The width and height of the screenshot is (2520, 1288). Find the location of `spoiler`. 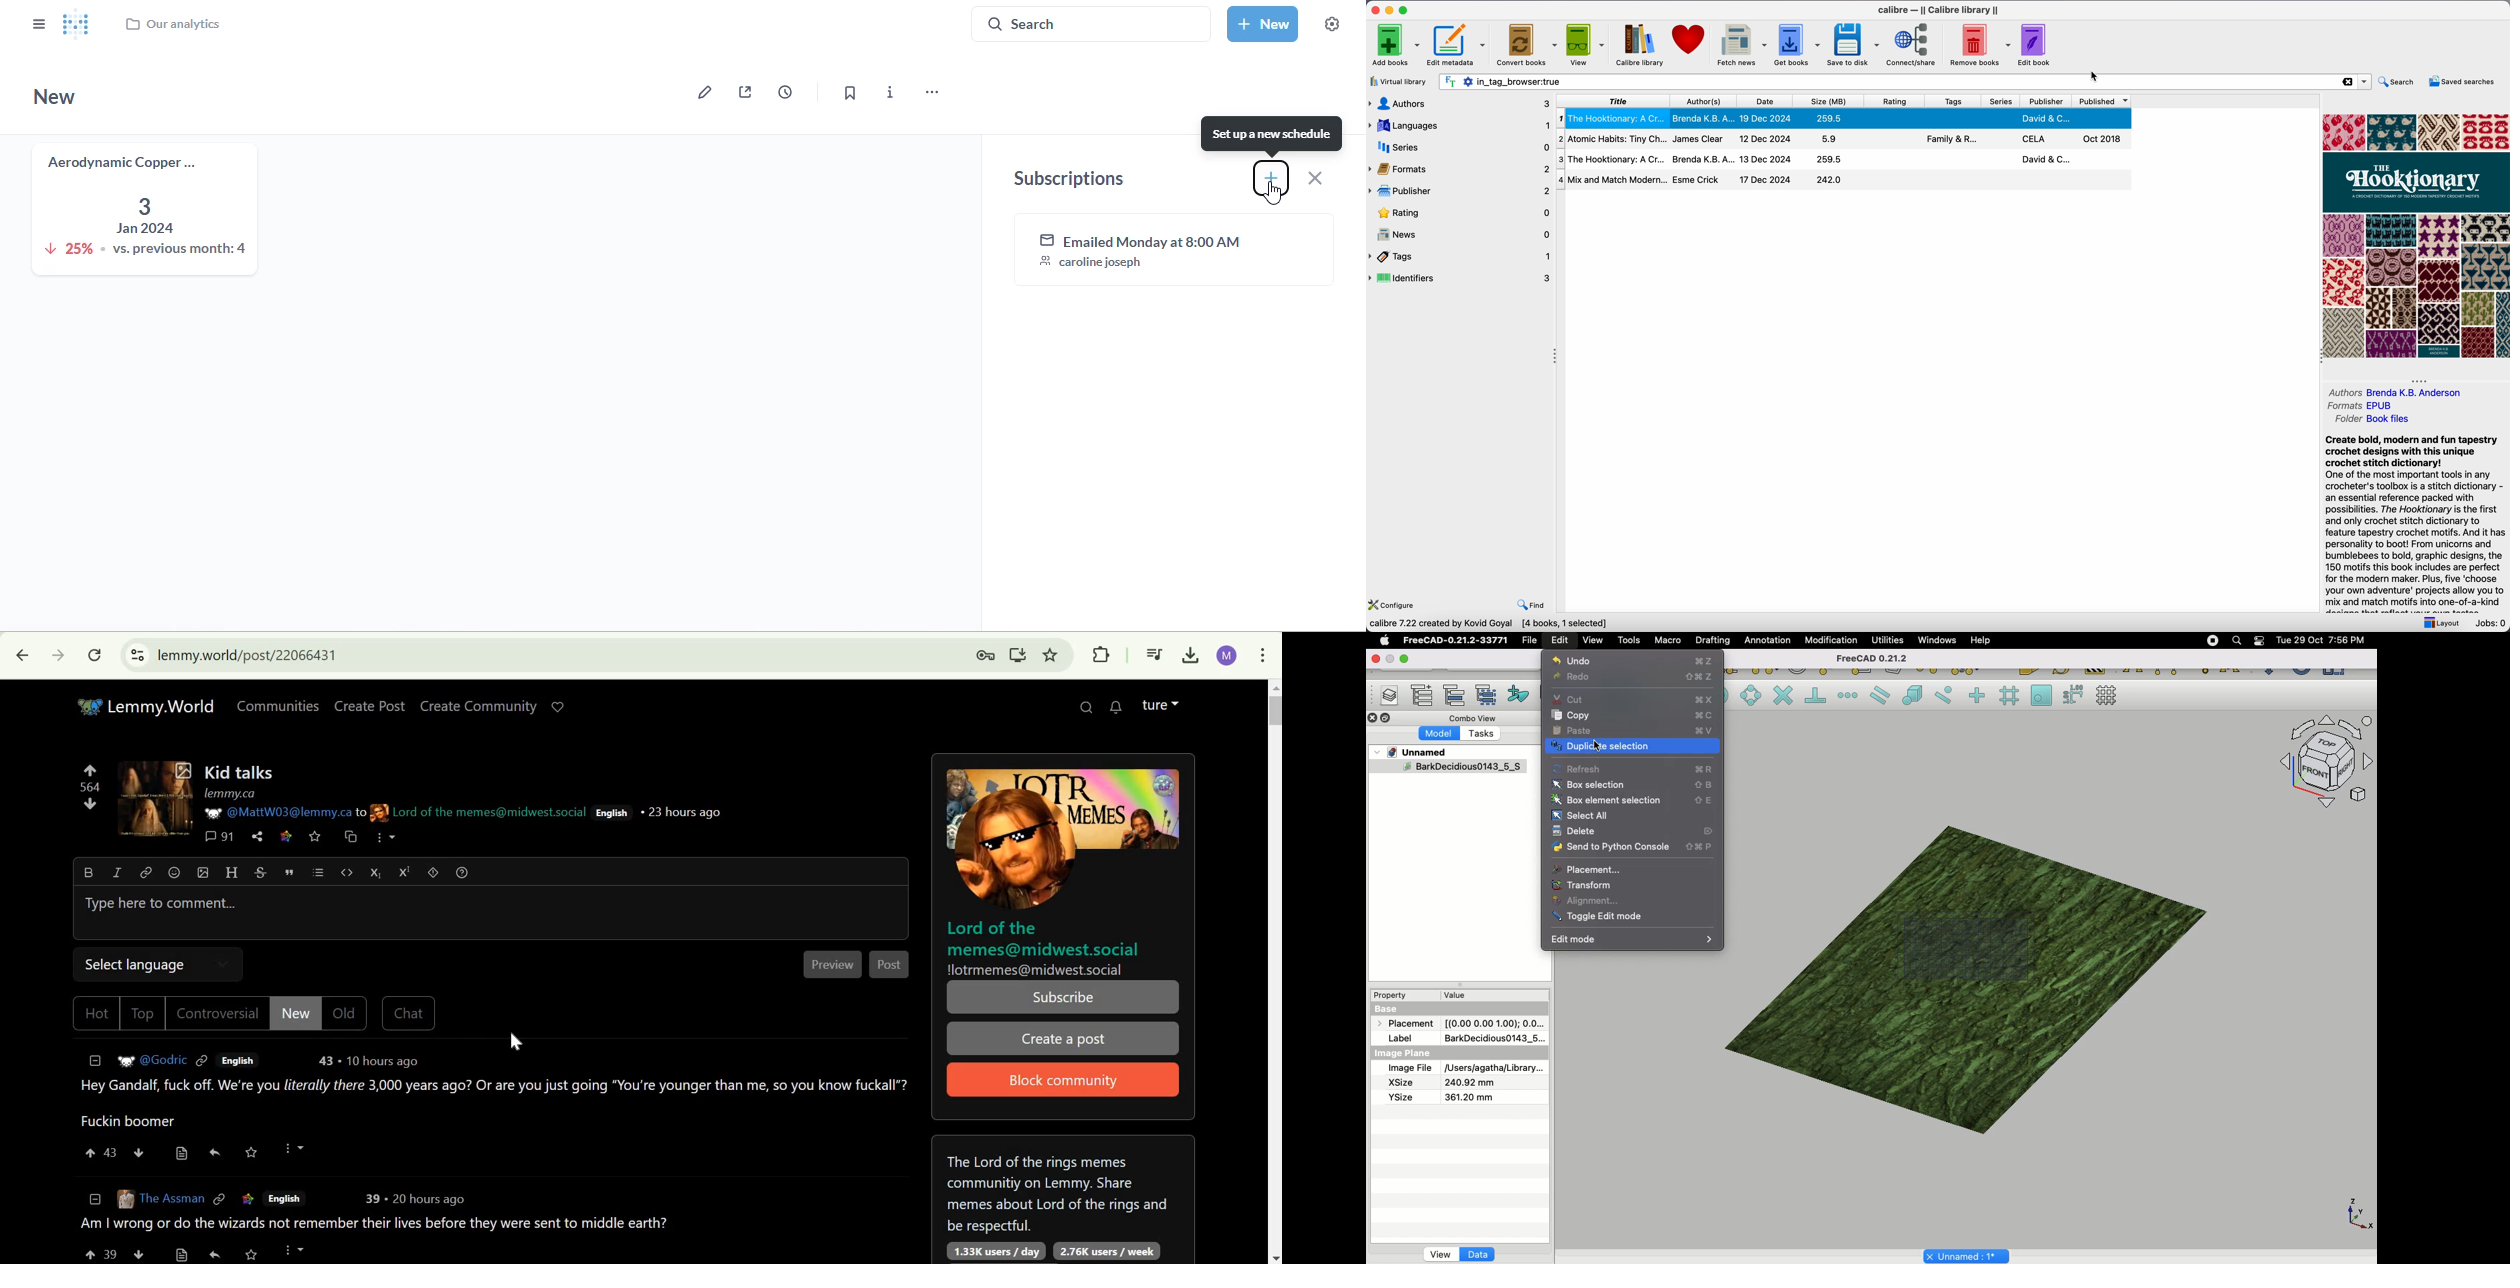

spoiler is located at coordinates (433, 872).